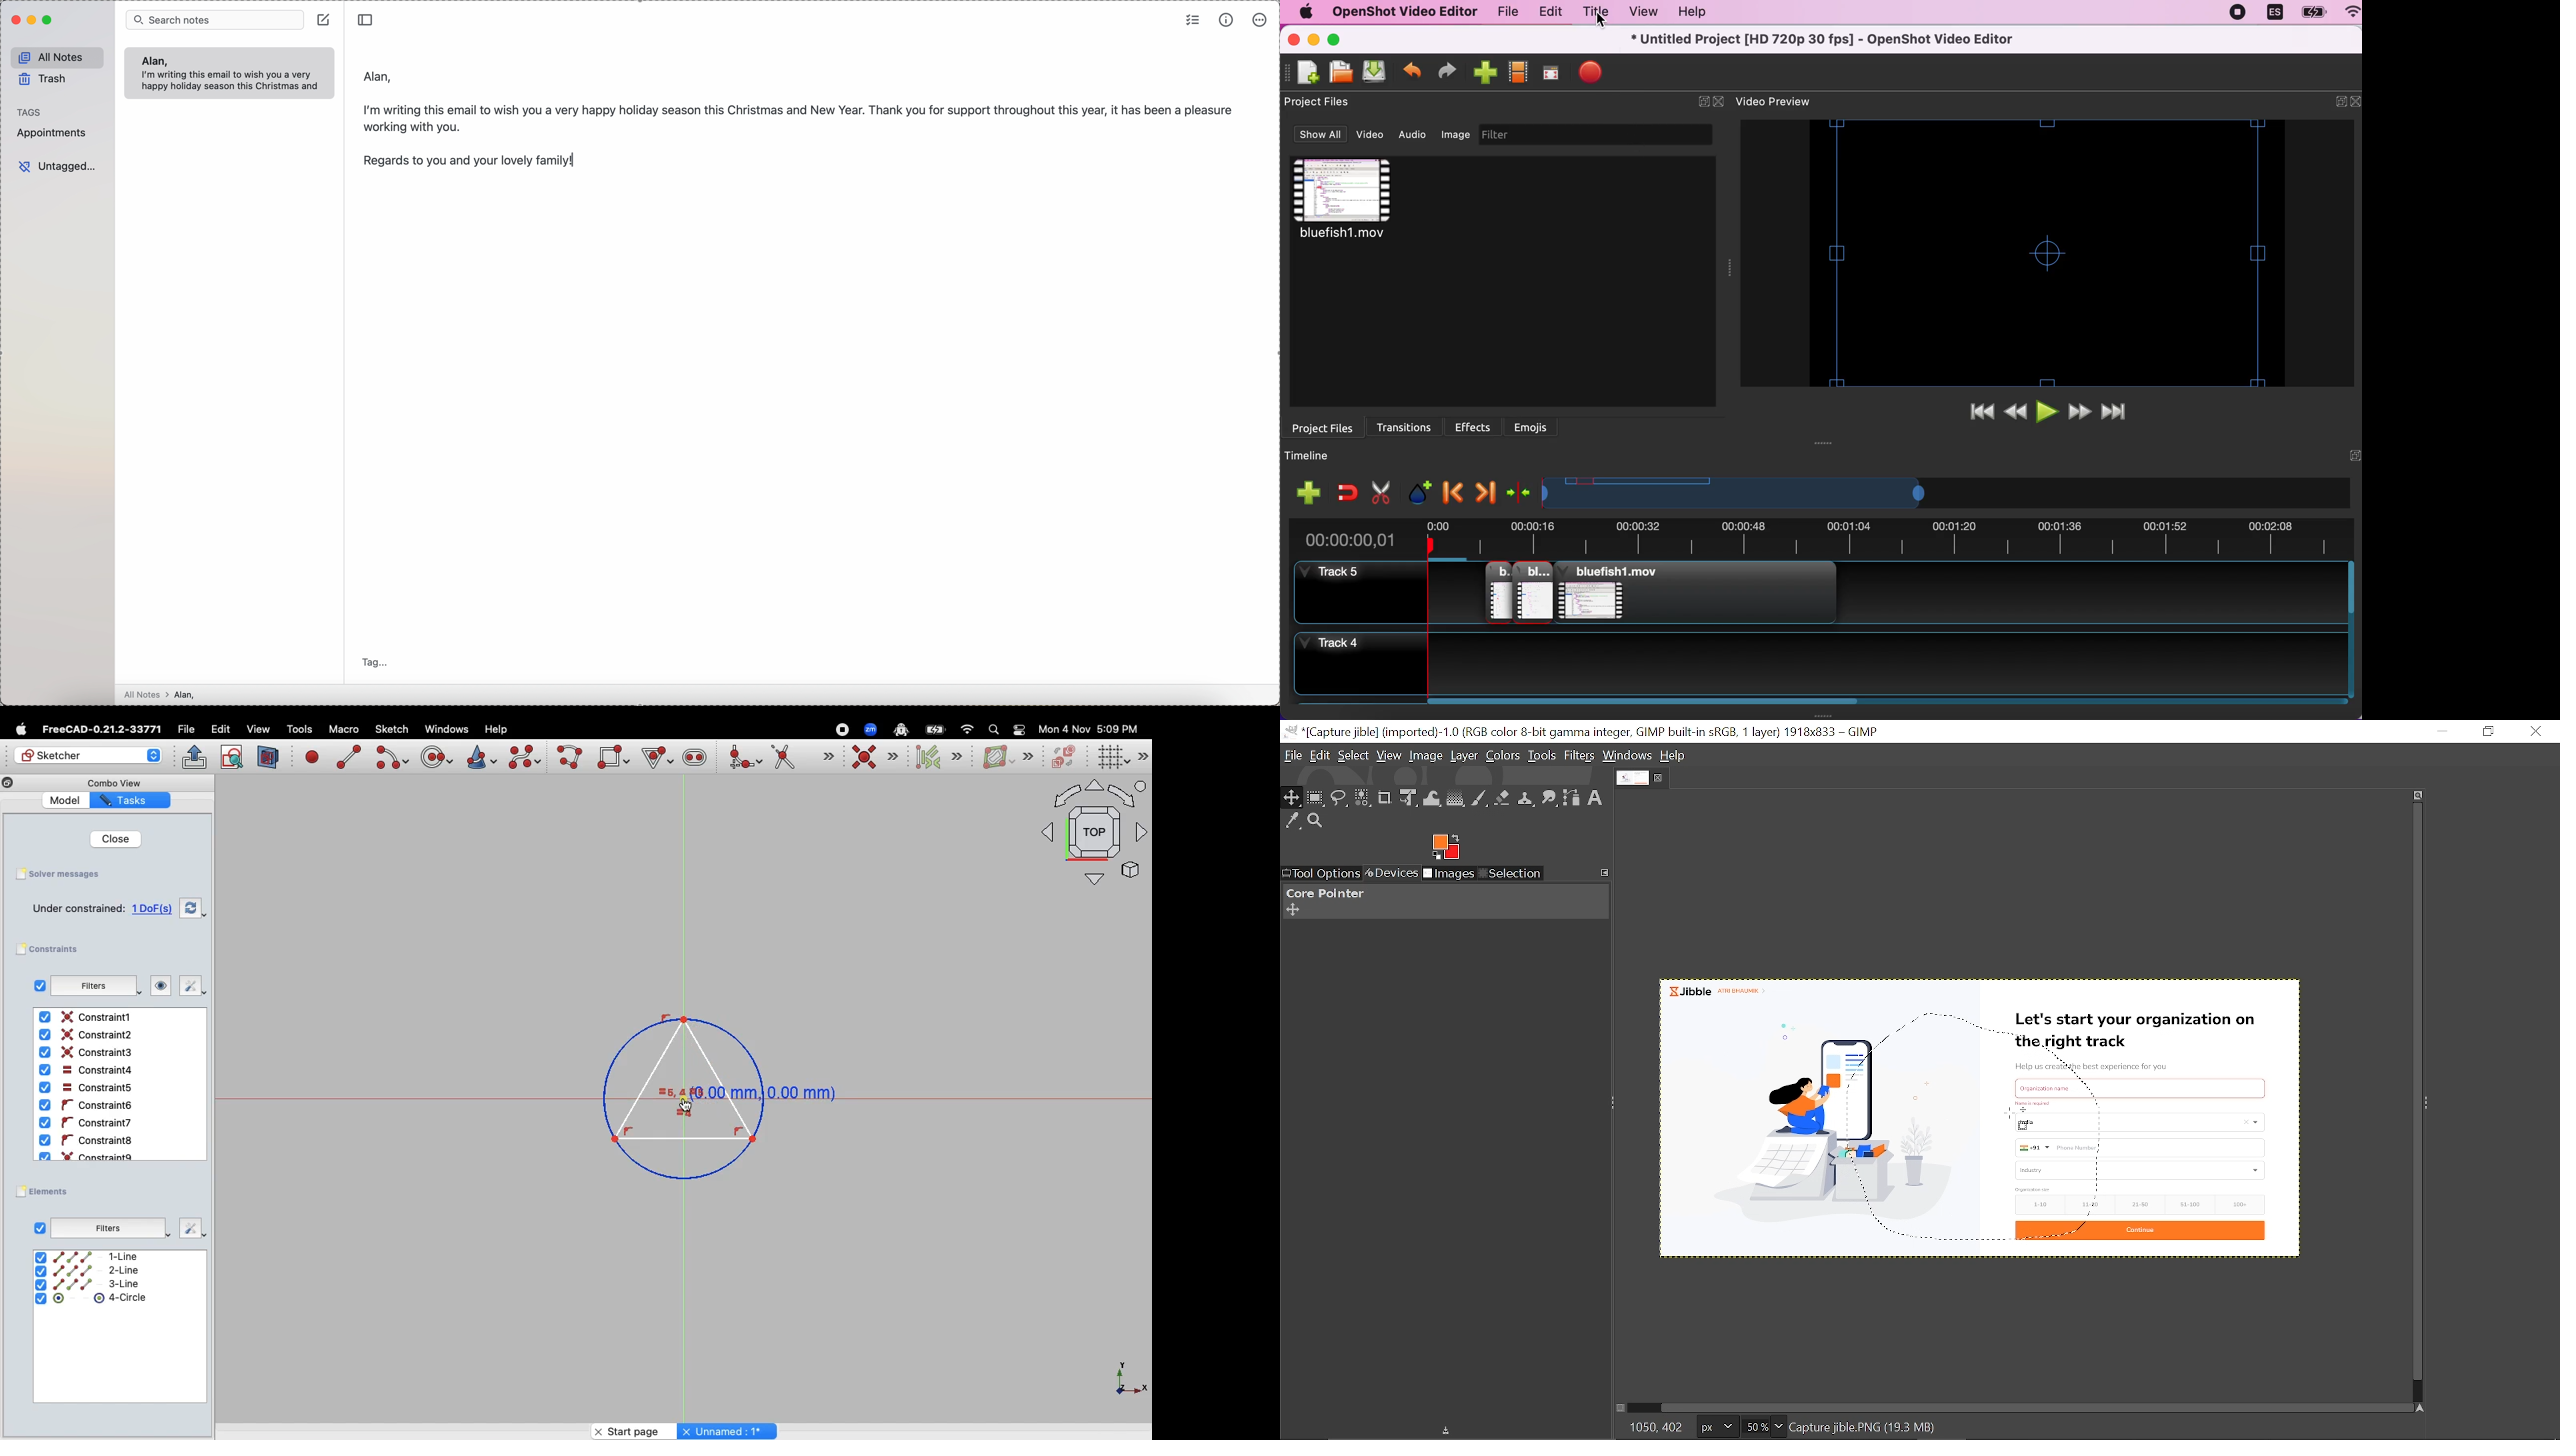 The width and height of the screenshot is (2576, 1456). I want to click on Toggle quick mask on/off, so click(1619, 1408).